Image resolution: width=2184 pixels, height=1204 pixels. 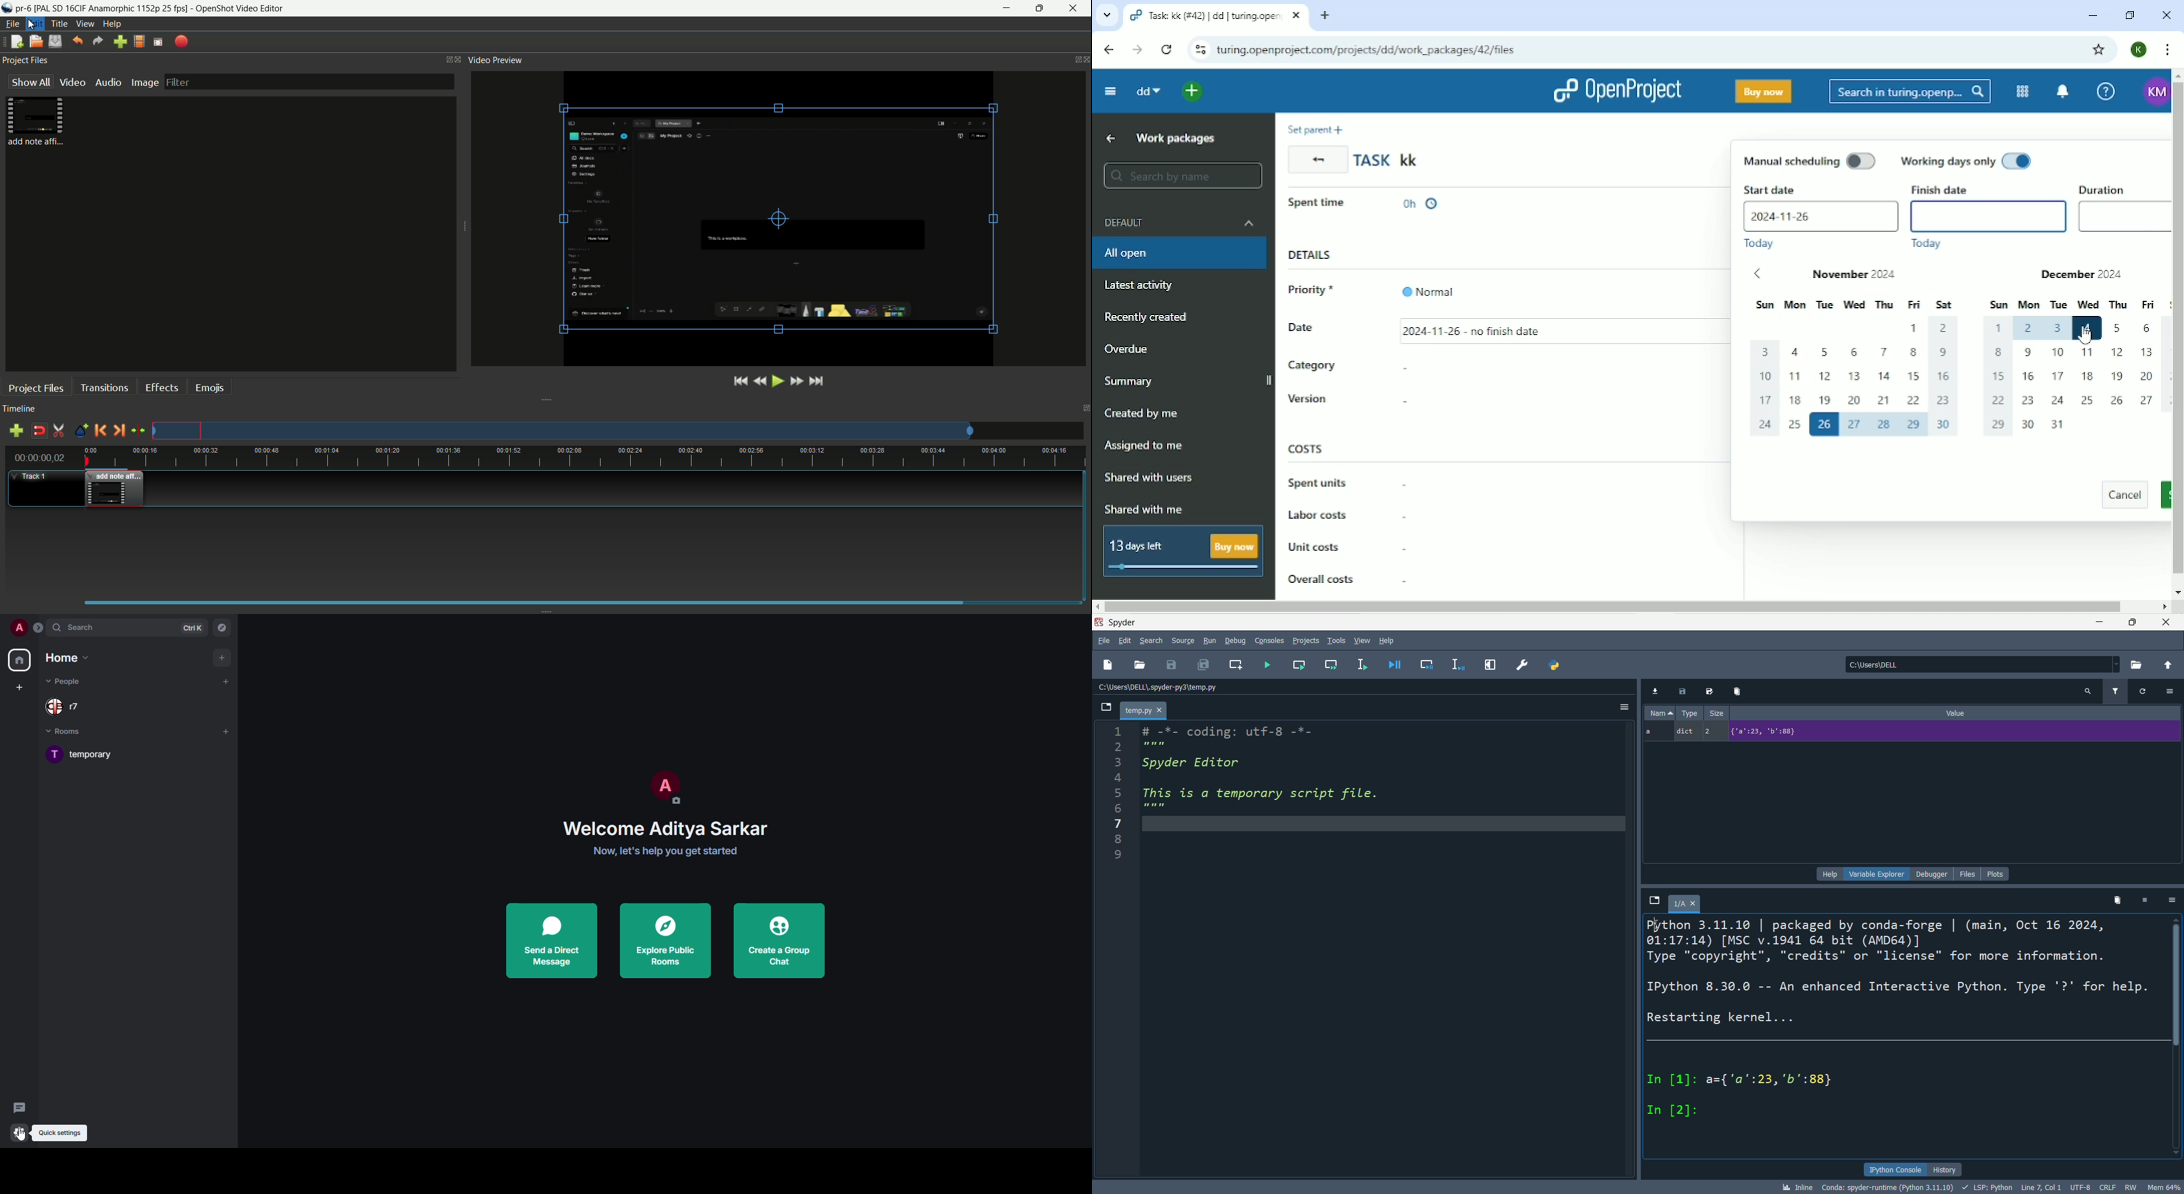 What do you see at coordinates (2139, 665) in the screenshot?
I see `open current directory` at bounding box center [2139, 665].